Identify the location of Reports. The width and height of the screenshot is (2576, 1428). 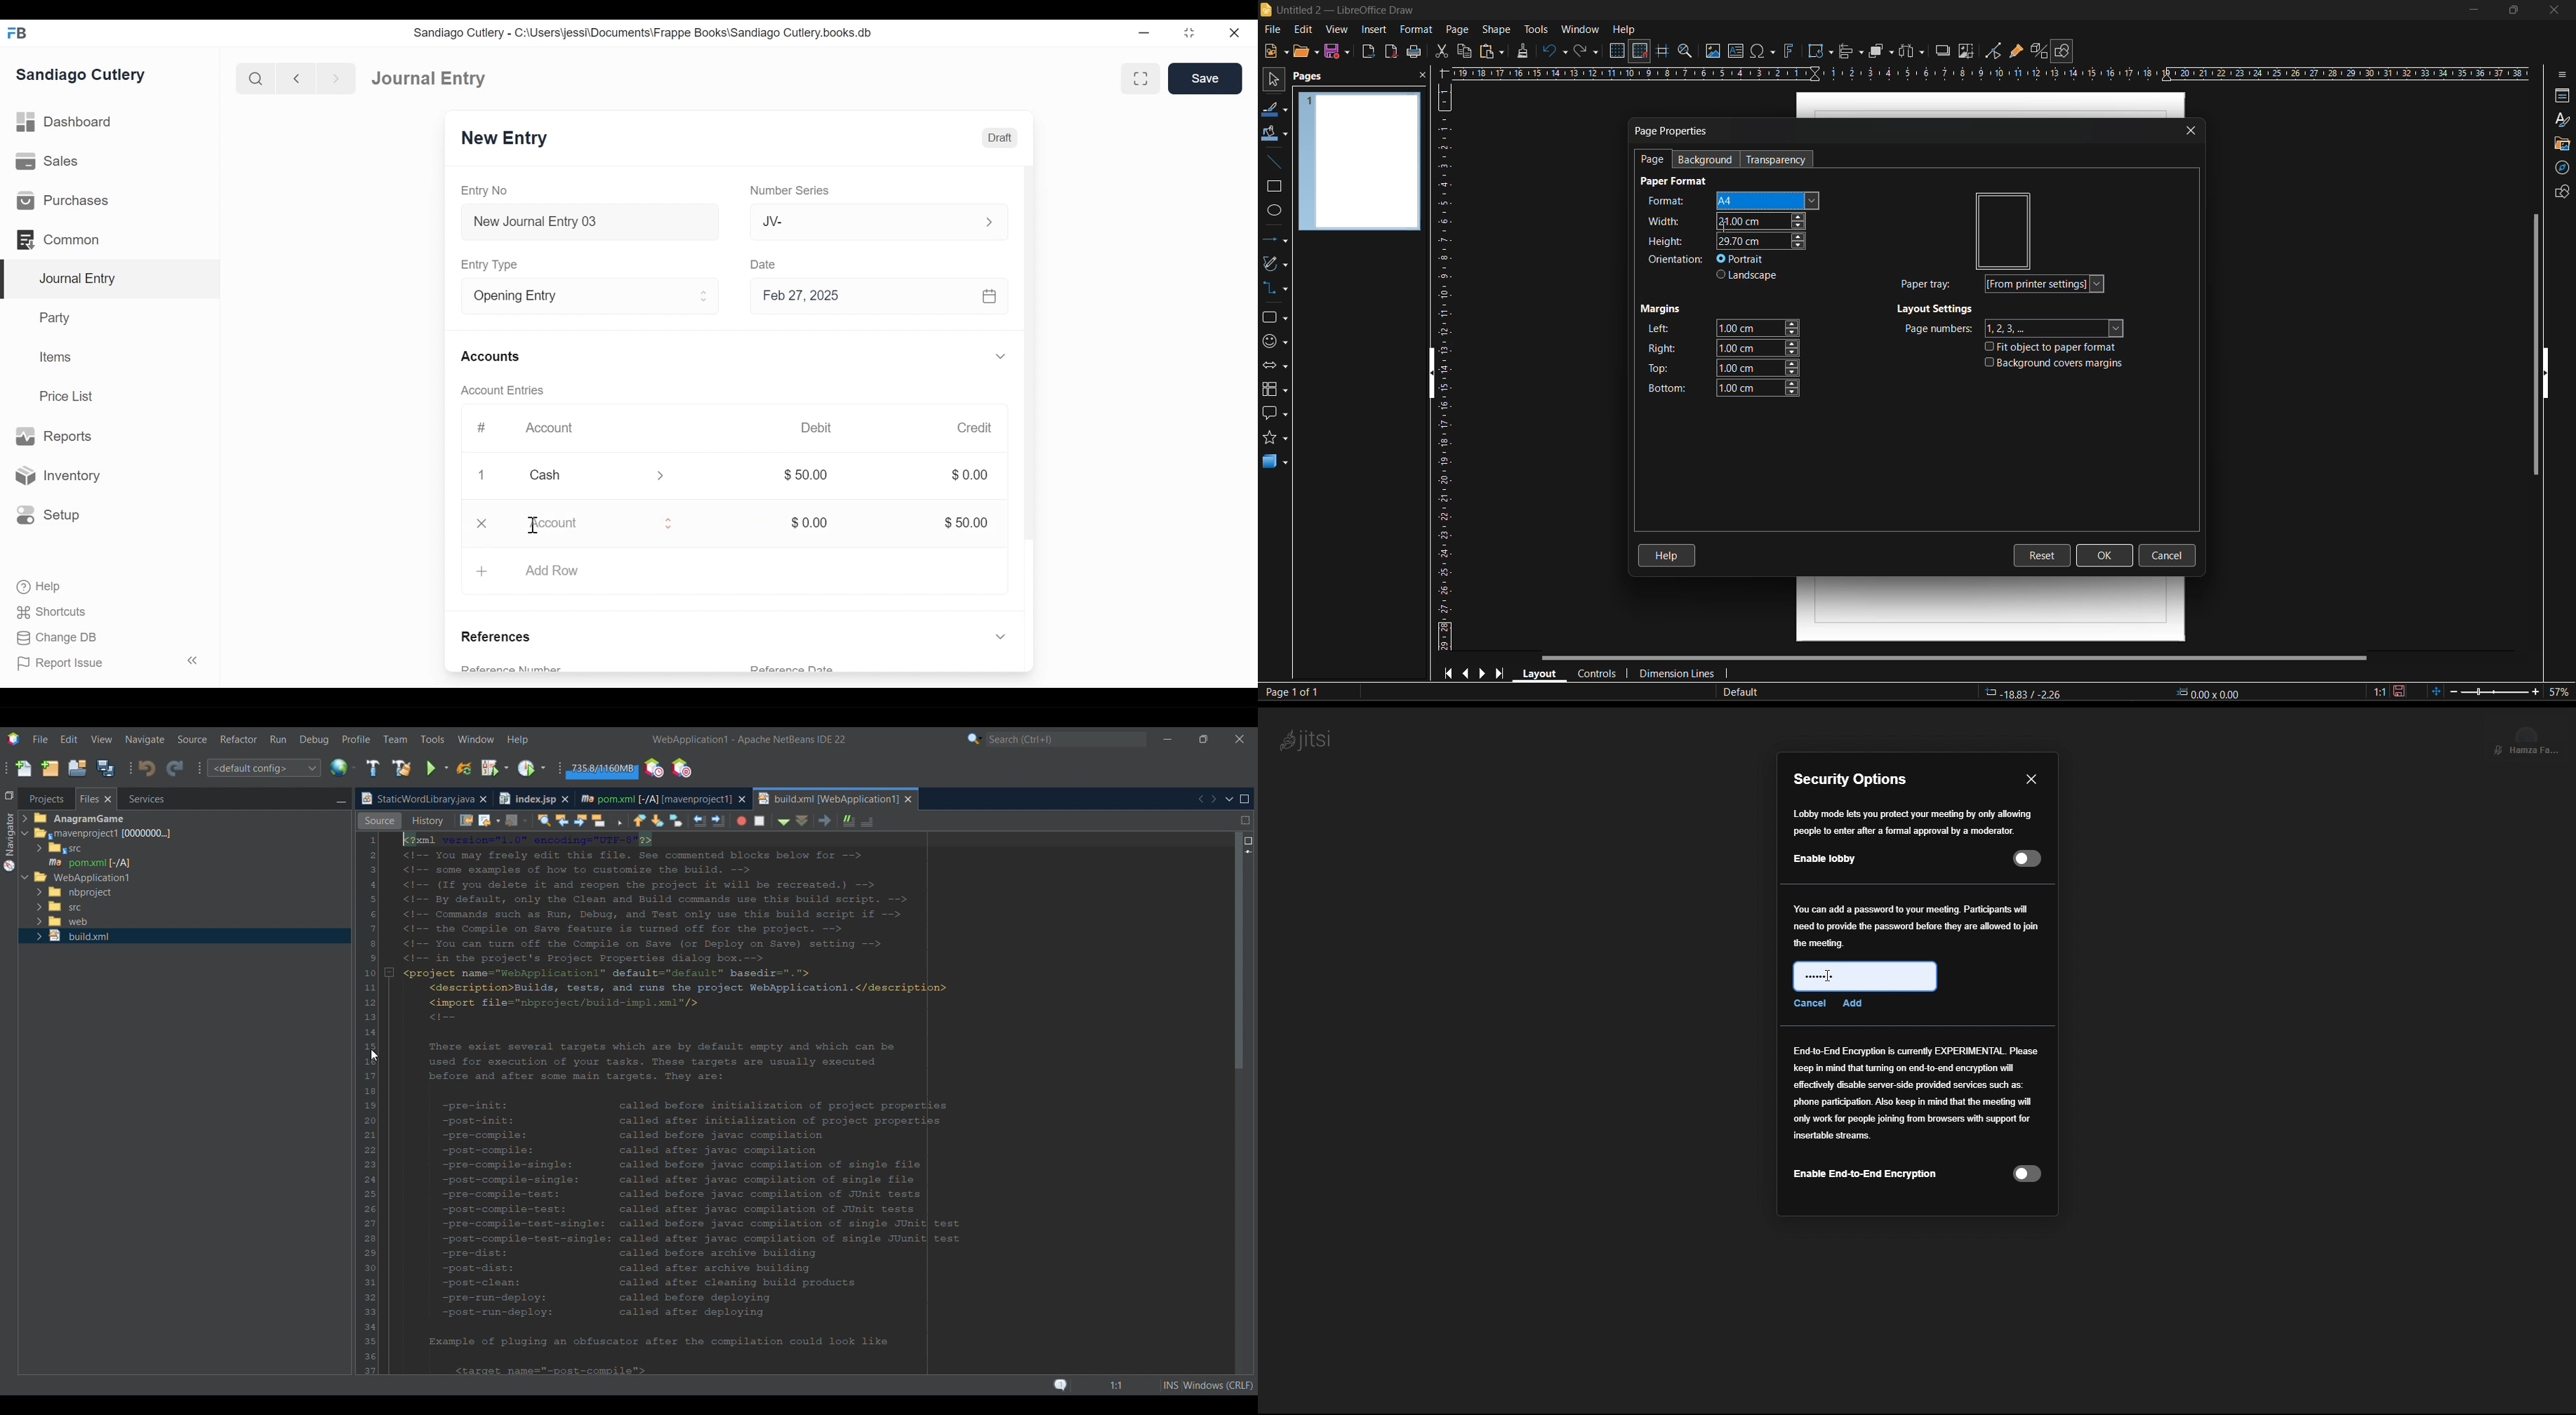
(58, 436).